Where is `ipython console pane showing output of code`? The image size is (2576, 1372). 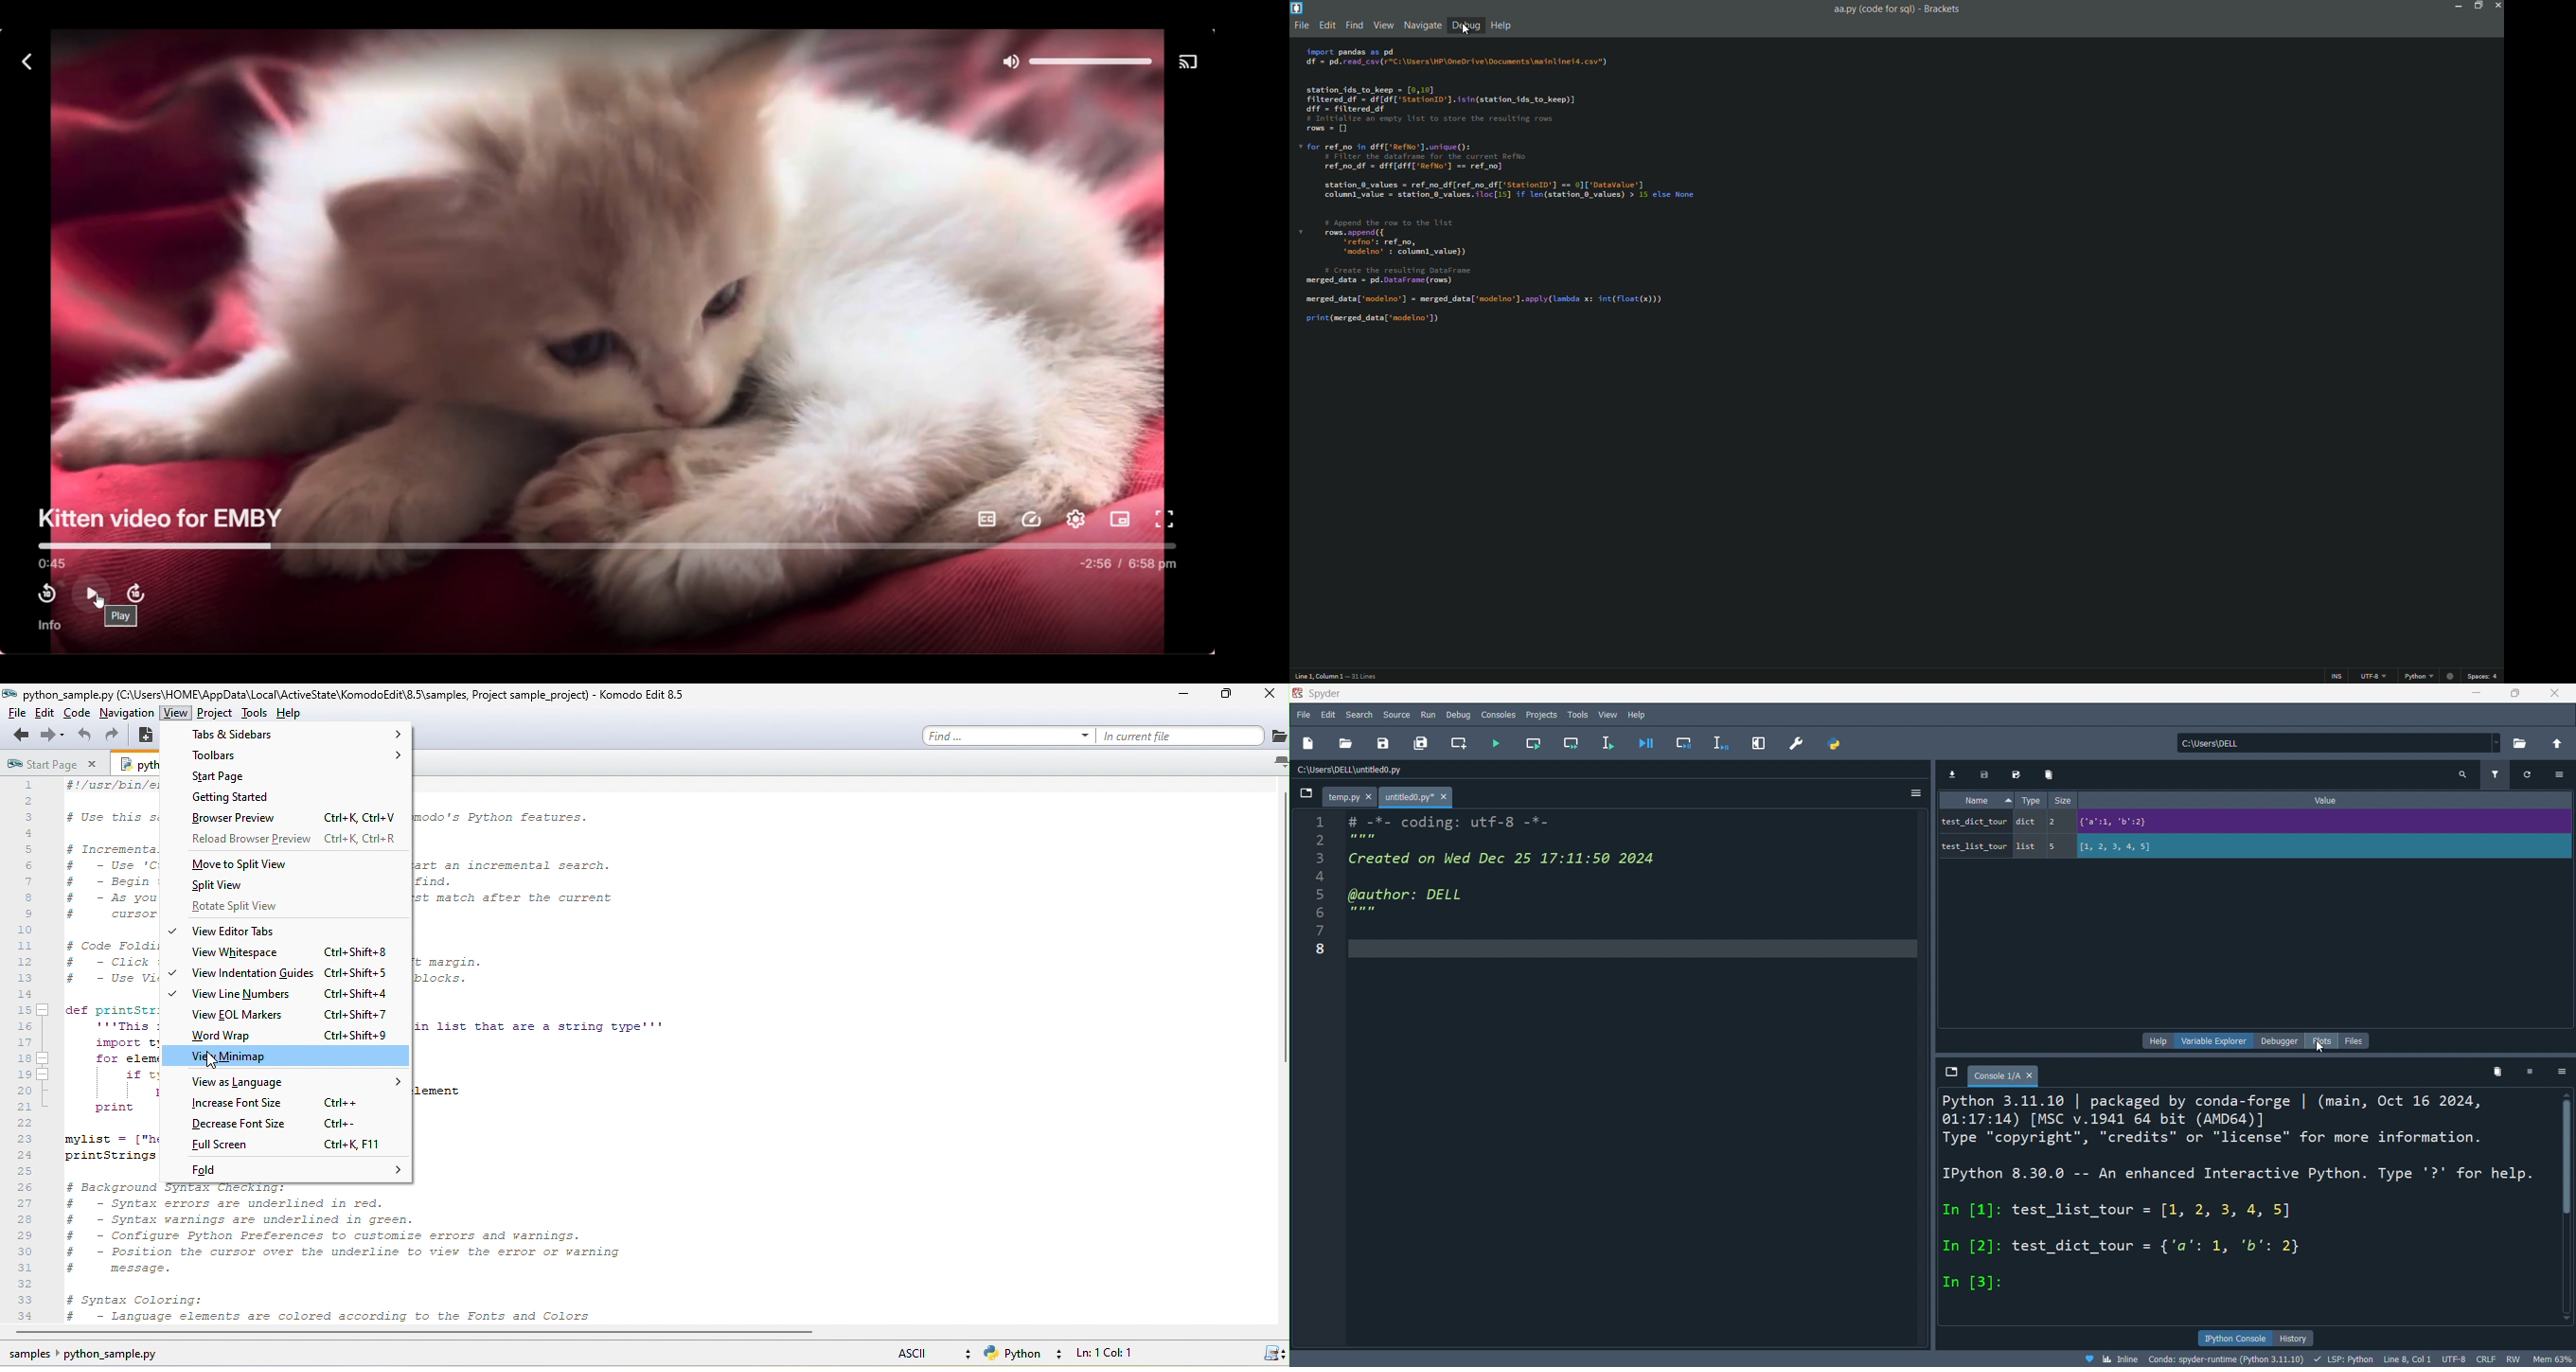 ipython console pane showing output of code is located at coordinates (2246, 1209).